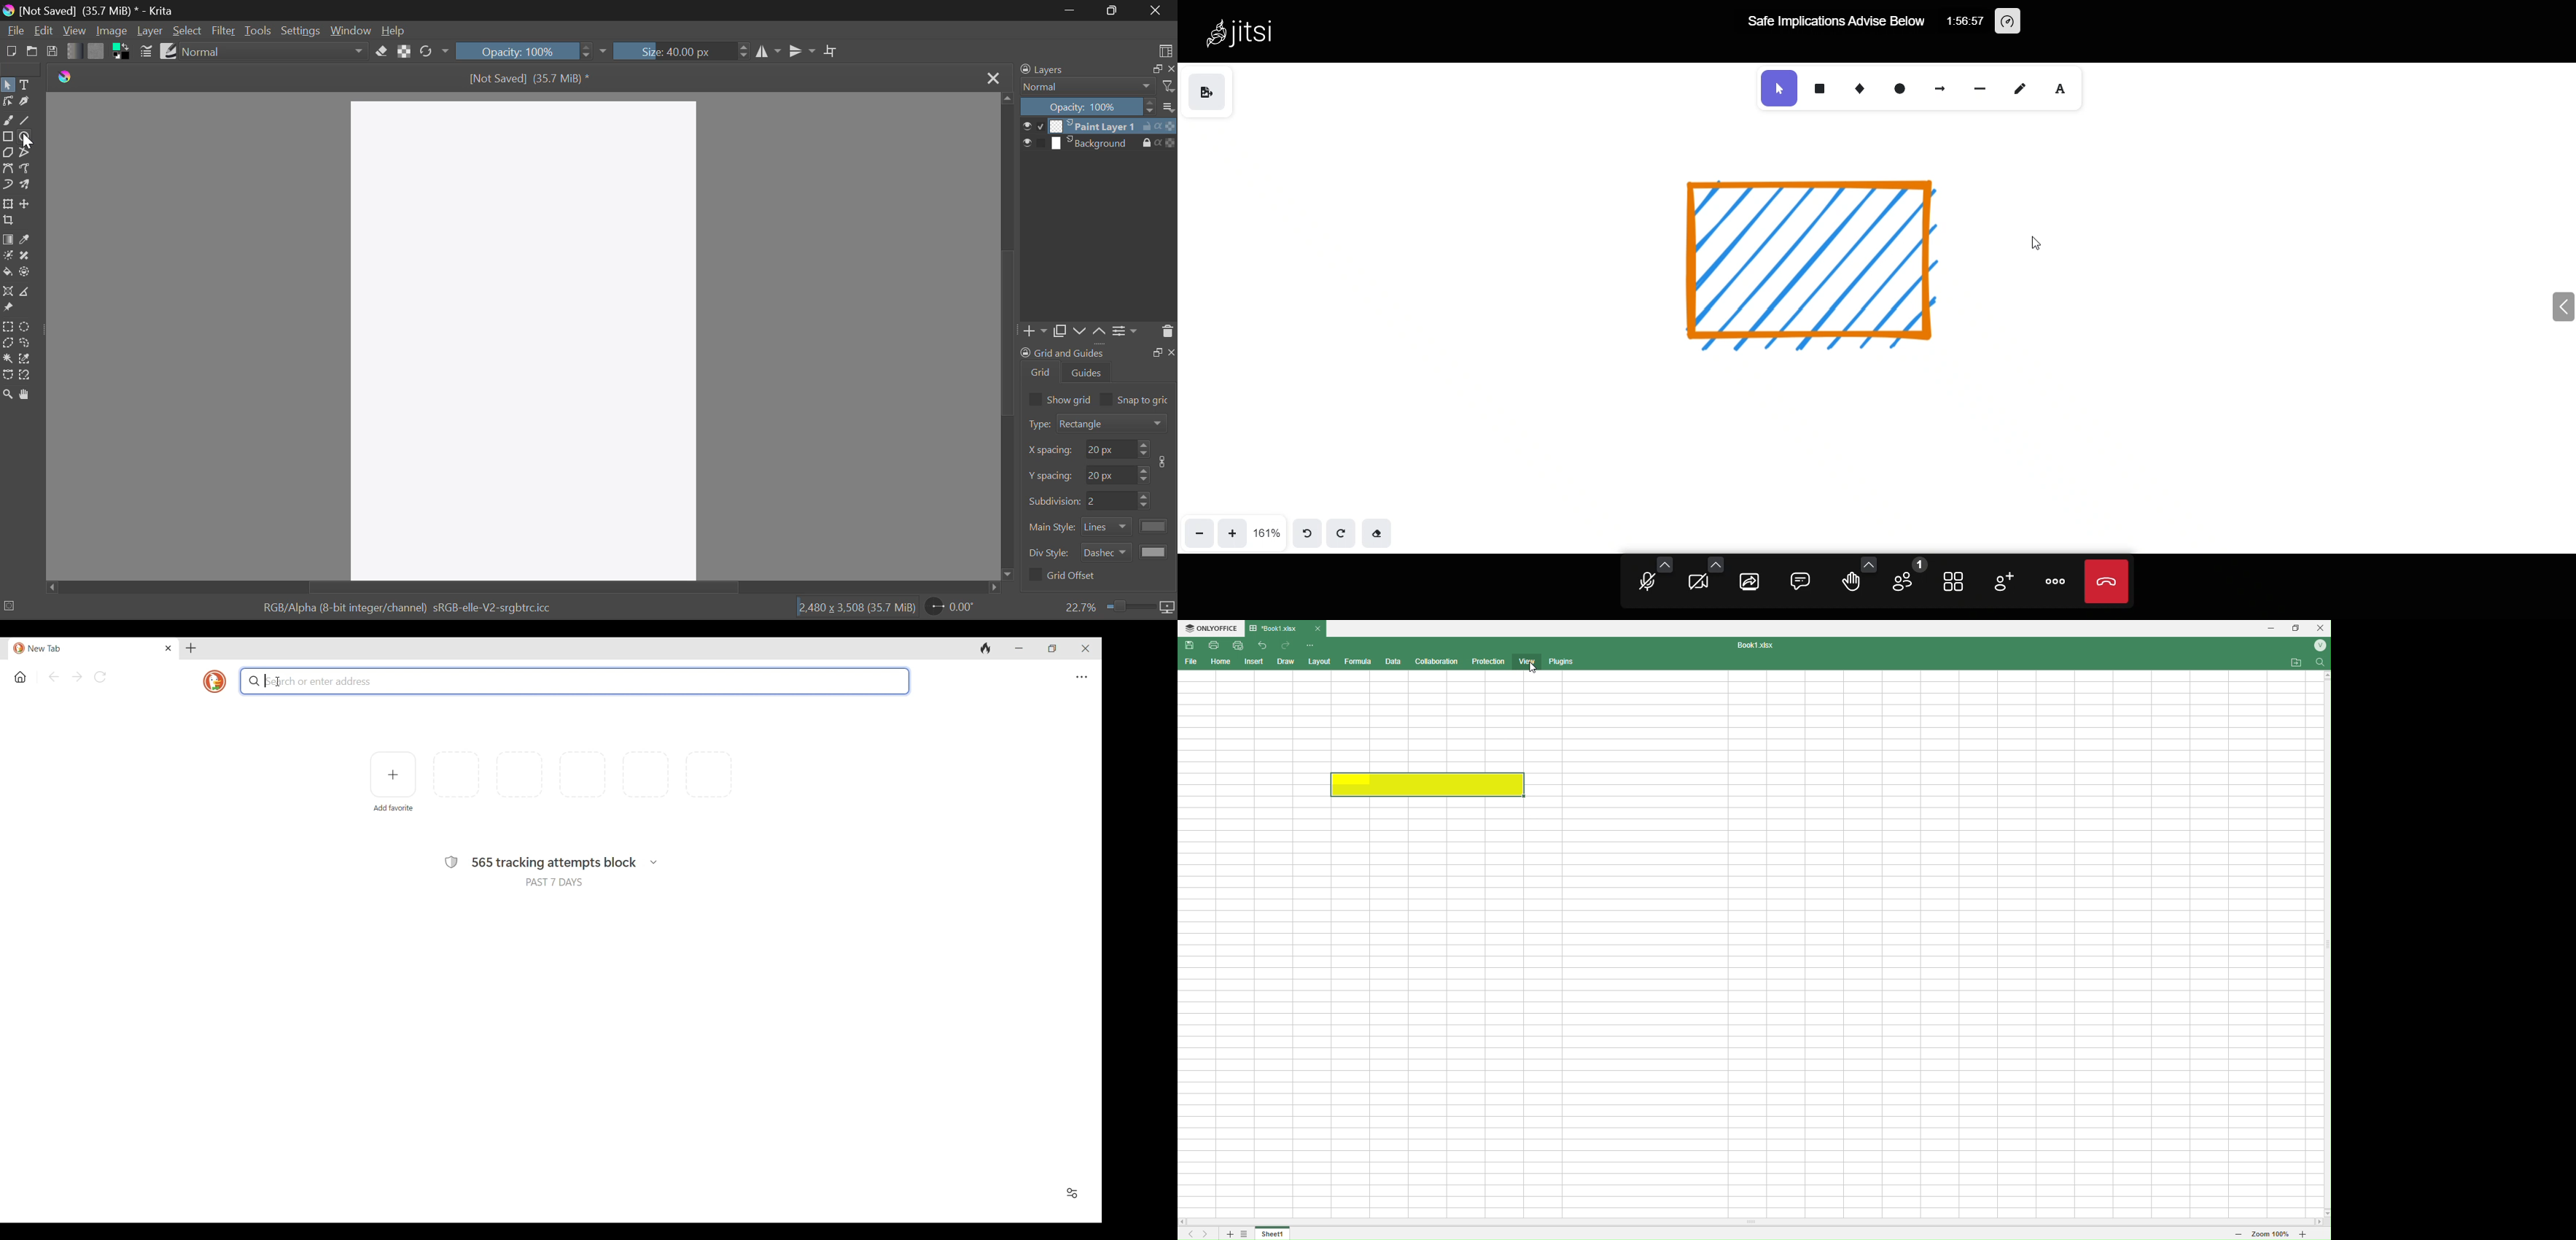 The image size is (2576, 1260). What do you see at coordinates (1167, 334) in the screenshot?
I see `Delete Layer` at bounding box center [1167, 334].